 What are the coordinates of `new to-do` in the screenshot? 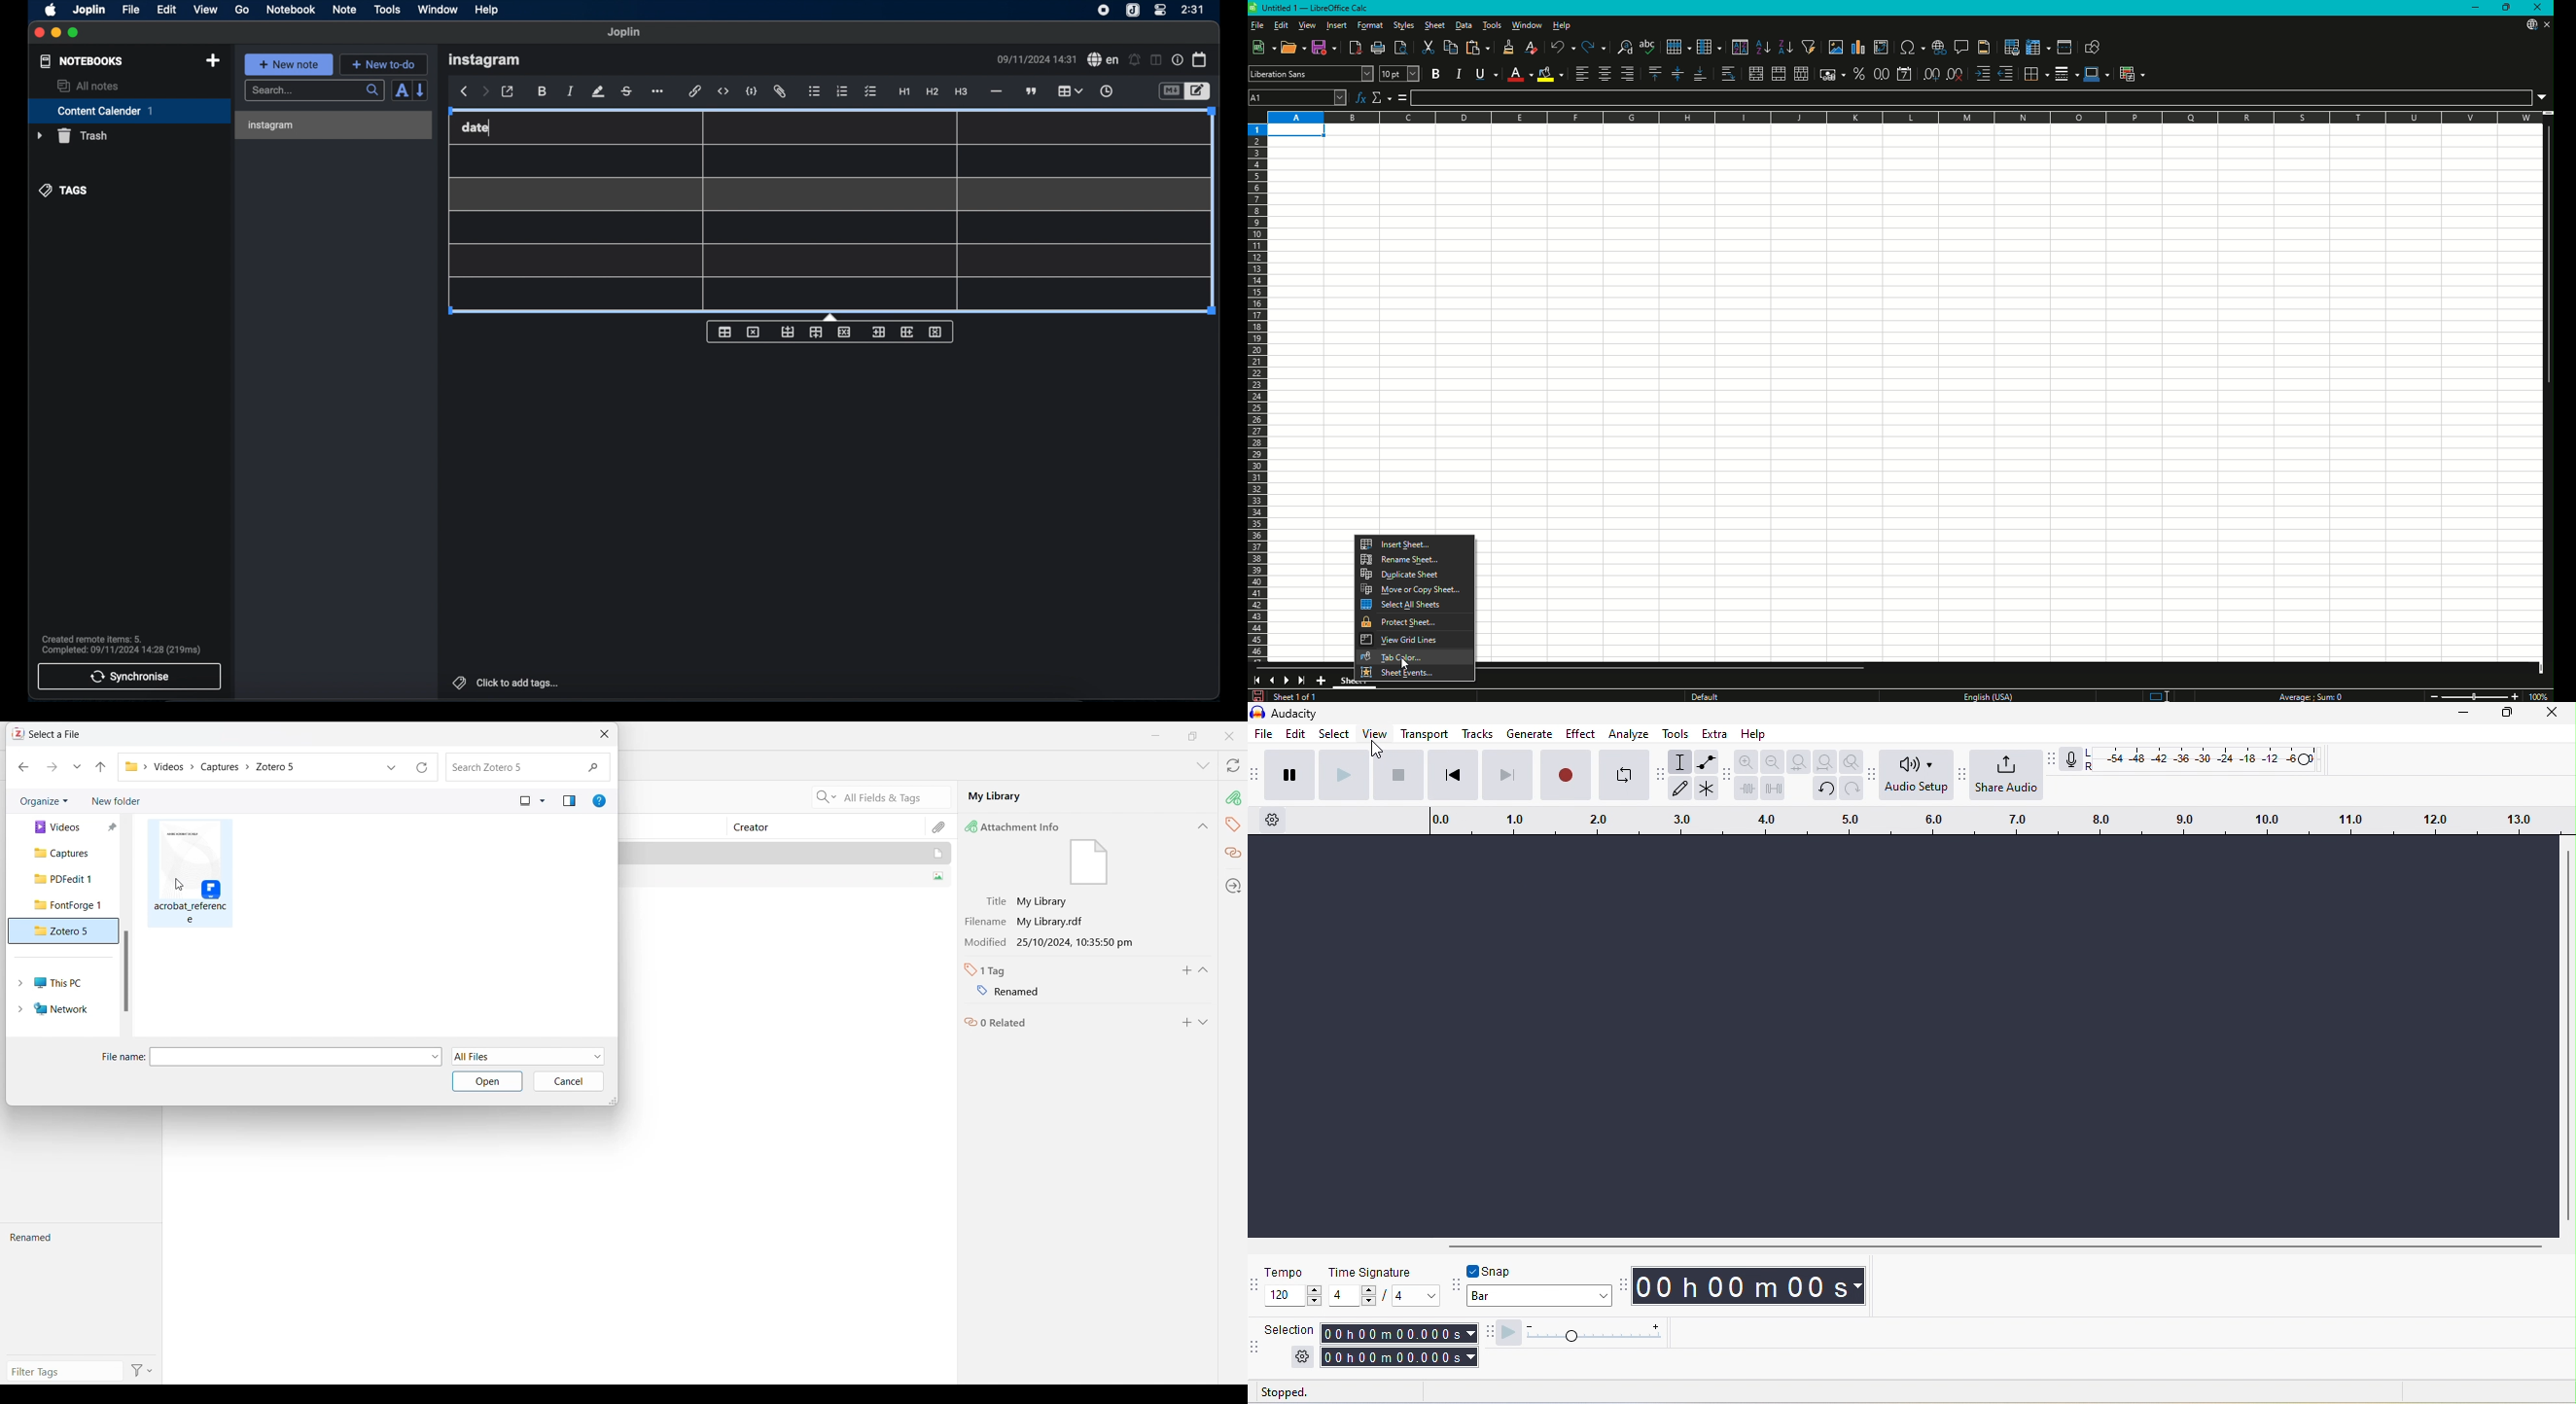 It's located at (384, 64).